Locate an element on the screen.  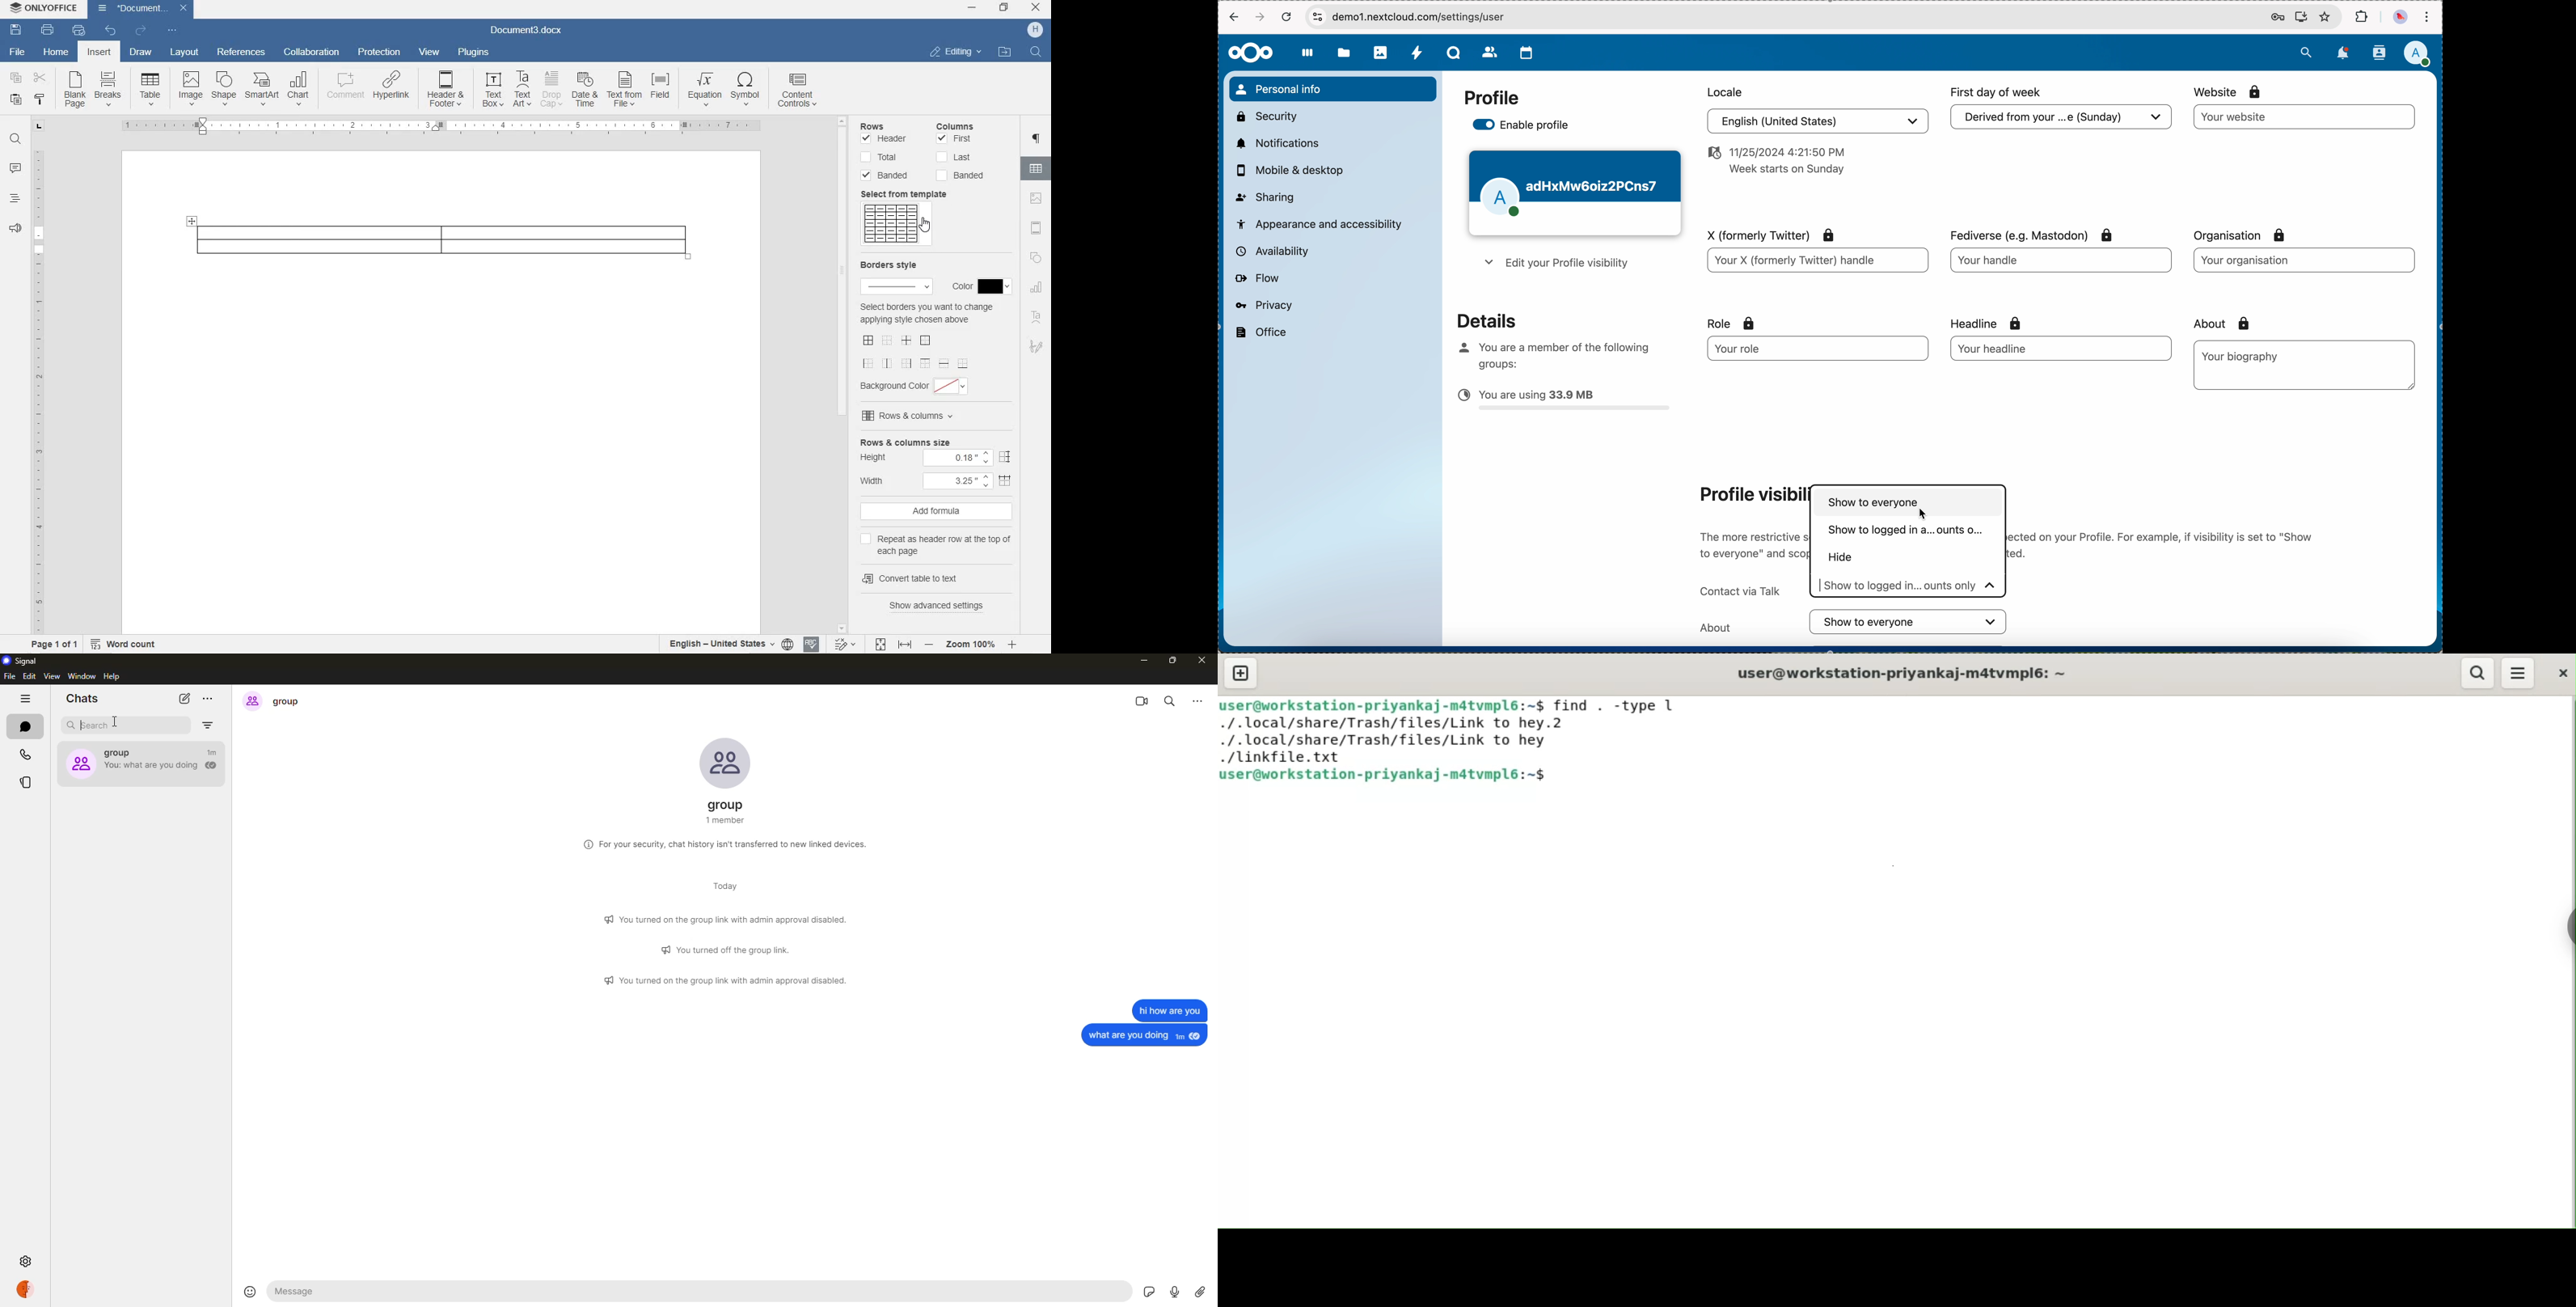
cursor is located at coordinates (926, 225).